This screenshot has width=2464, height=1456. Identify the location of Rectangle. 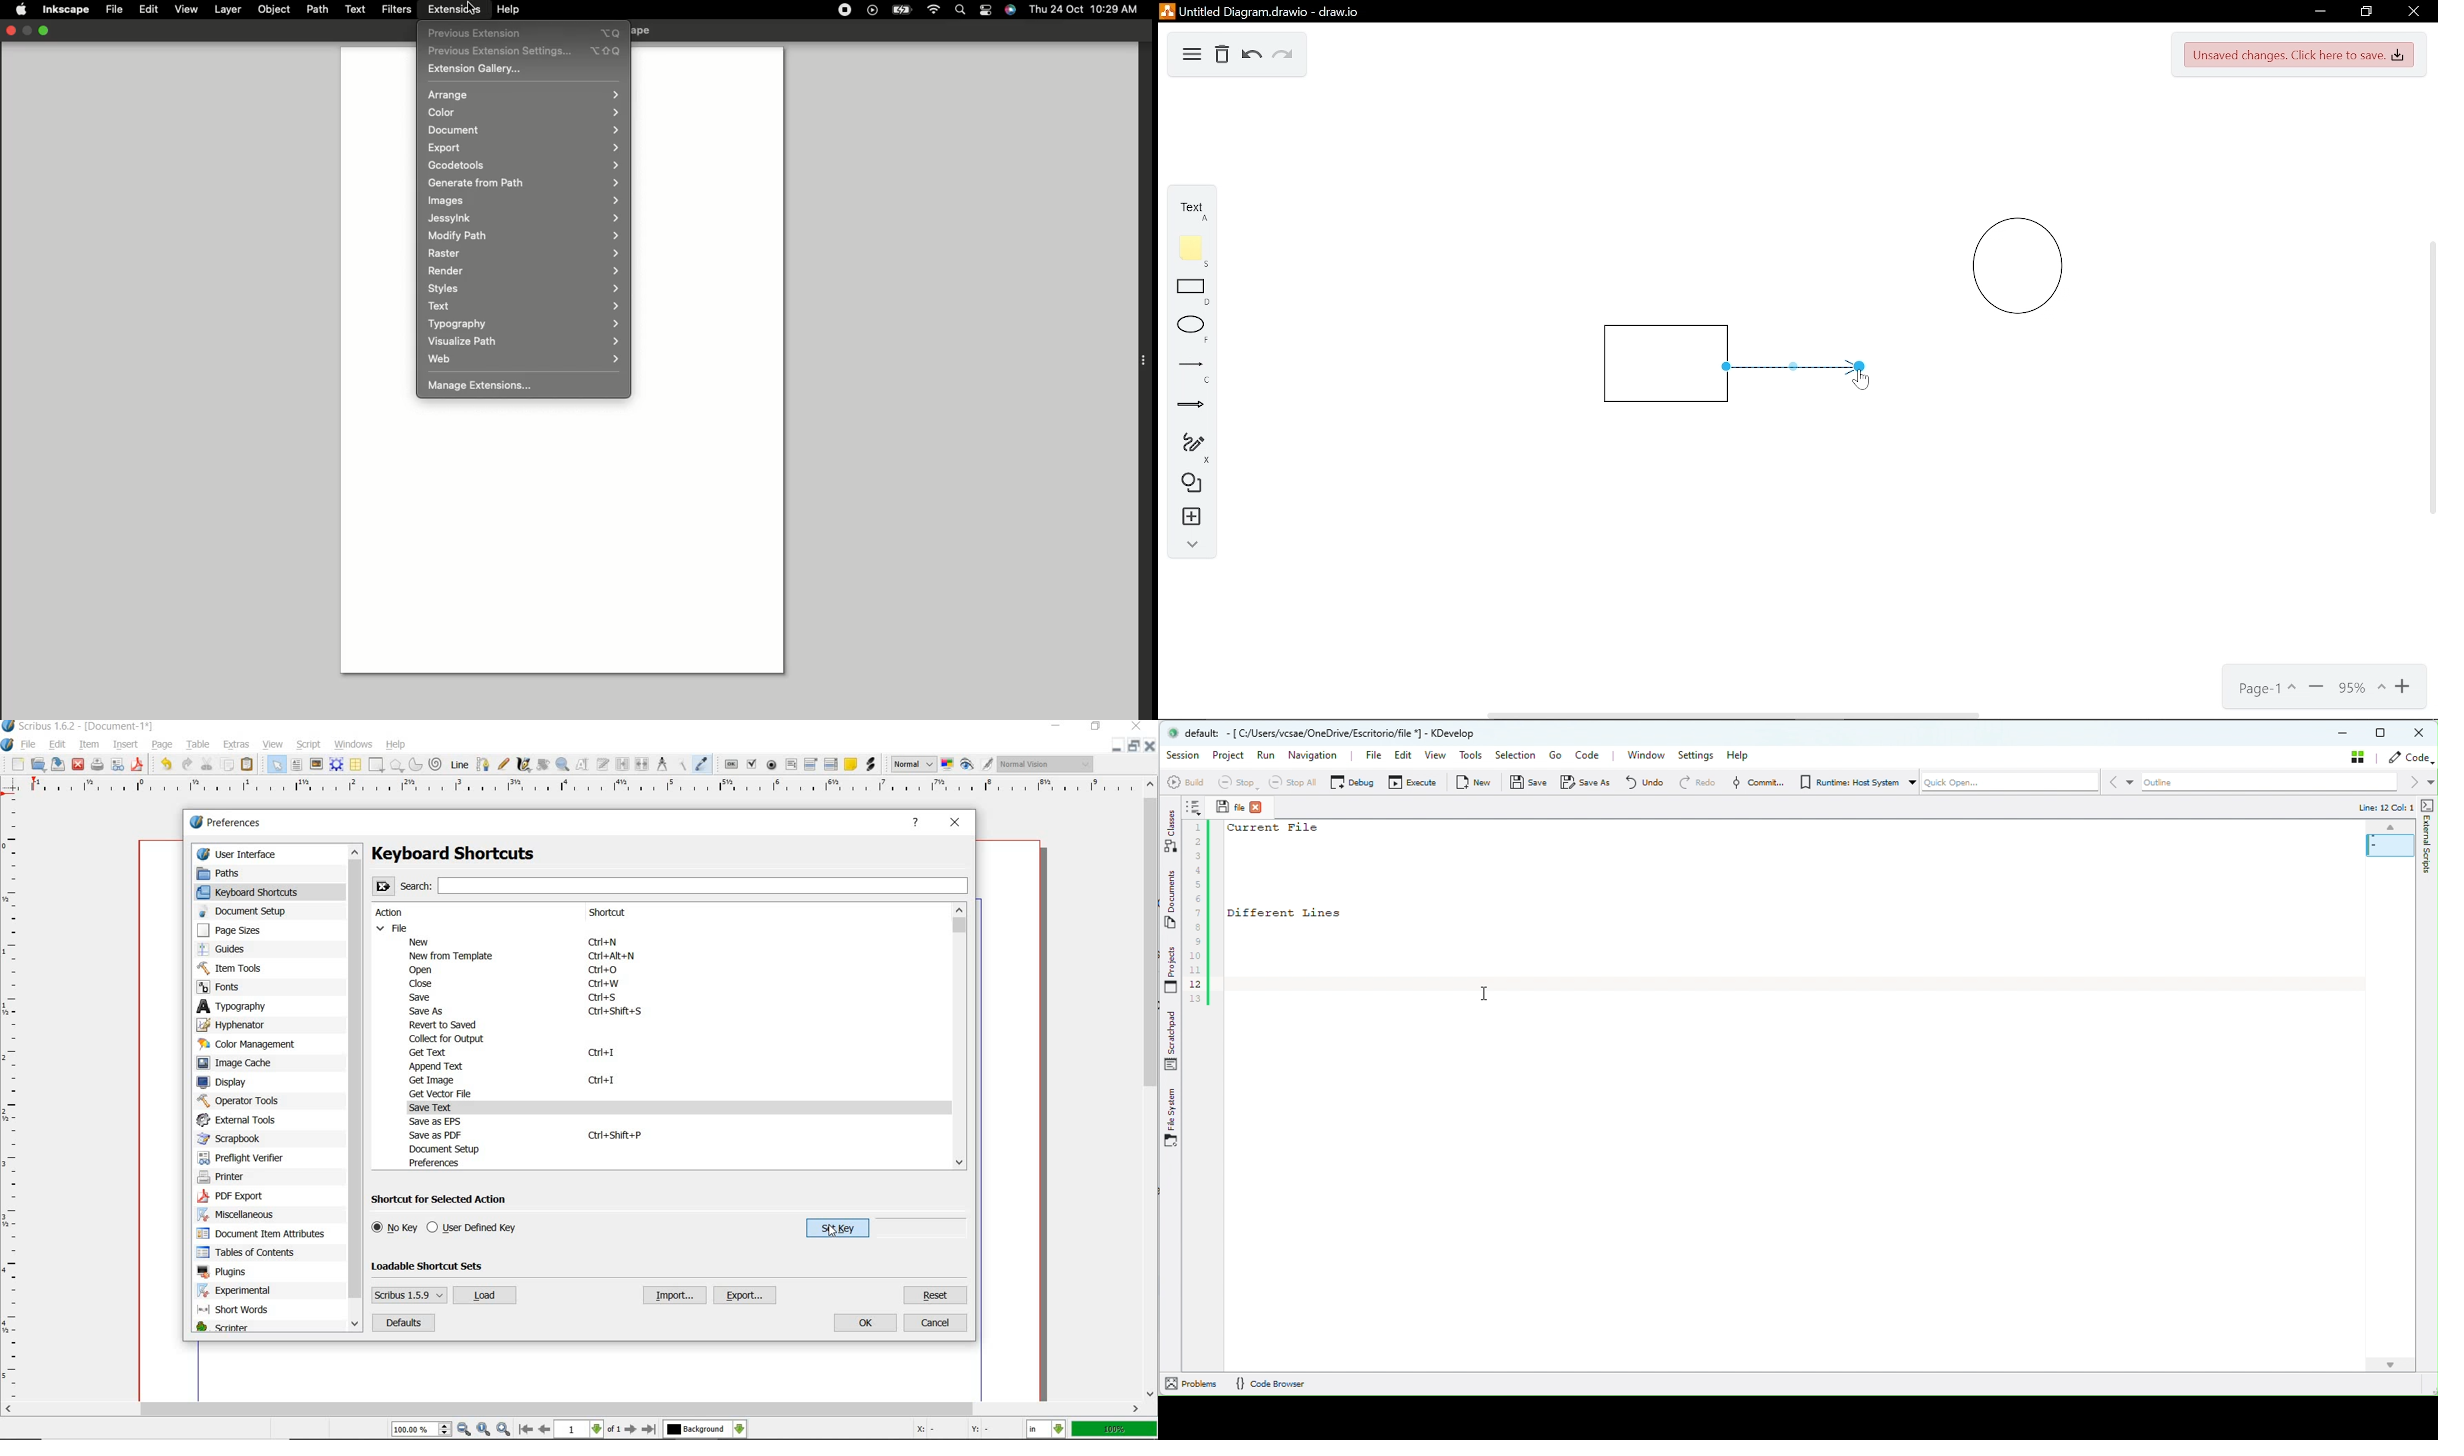
(1187, 292).